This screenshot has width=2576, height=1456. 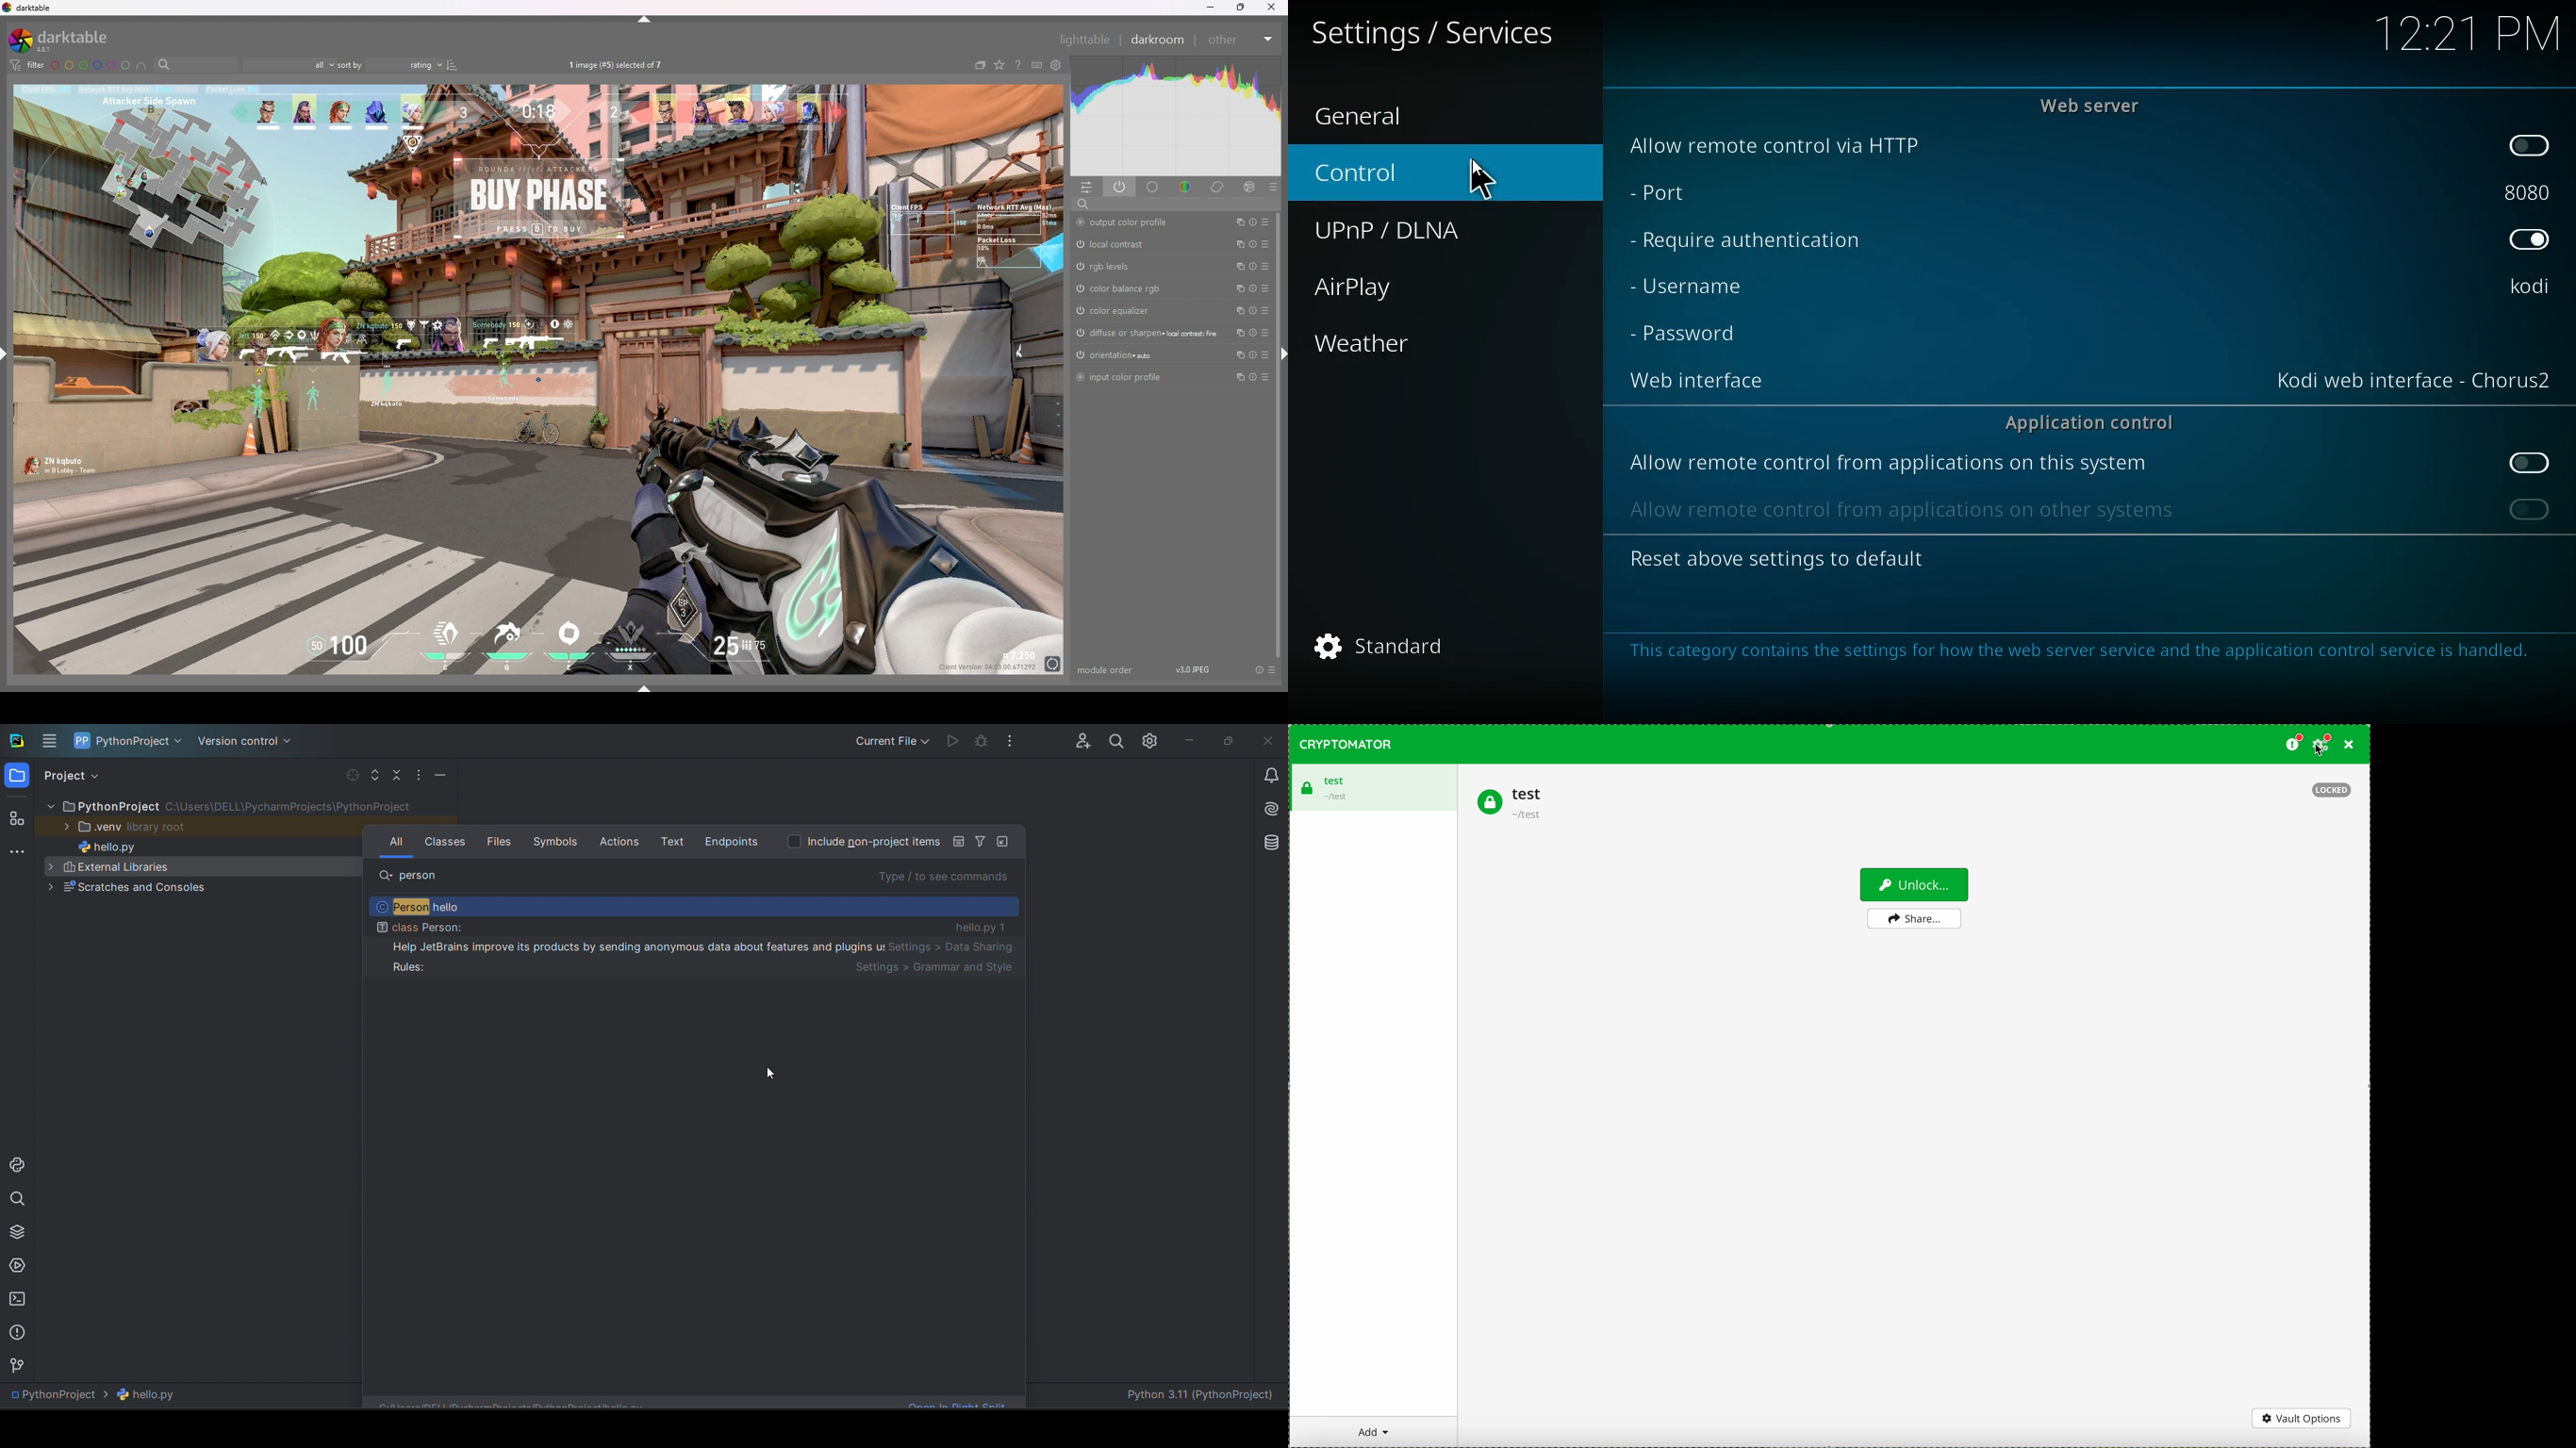 What do you see at coordinates (2534, 466) in the screenshot?
I see `off` at bounding box center [2534, 466].